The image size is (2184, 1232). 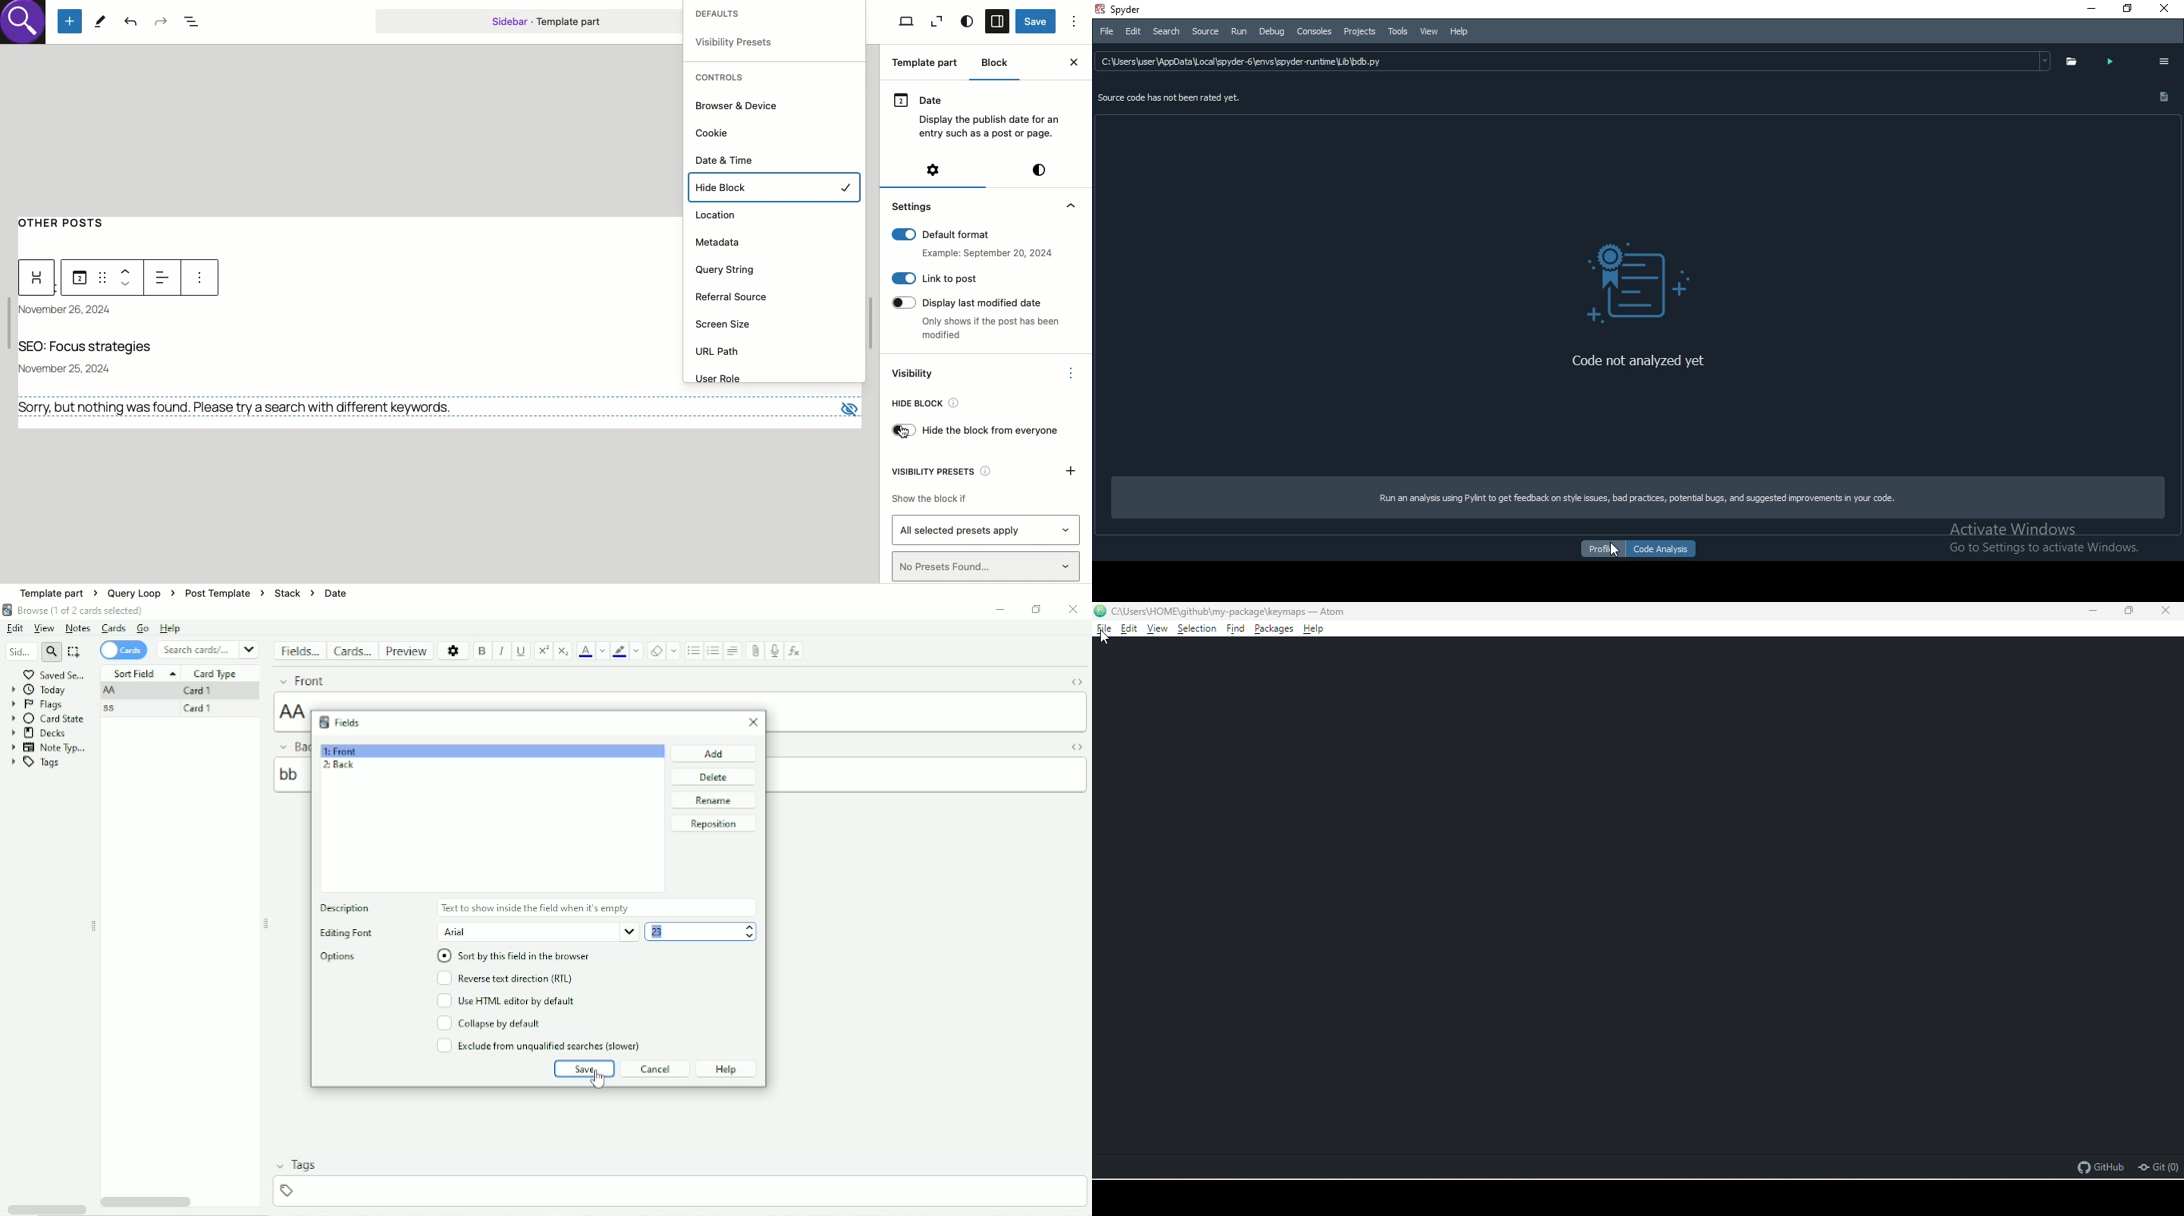 What do you see at coordinates (928, 64) in the screenshot?
I see `Template part` at bounding box center [928, 64].